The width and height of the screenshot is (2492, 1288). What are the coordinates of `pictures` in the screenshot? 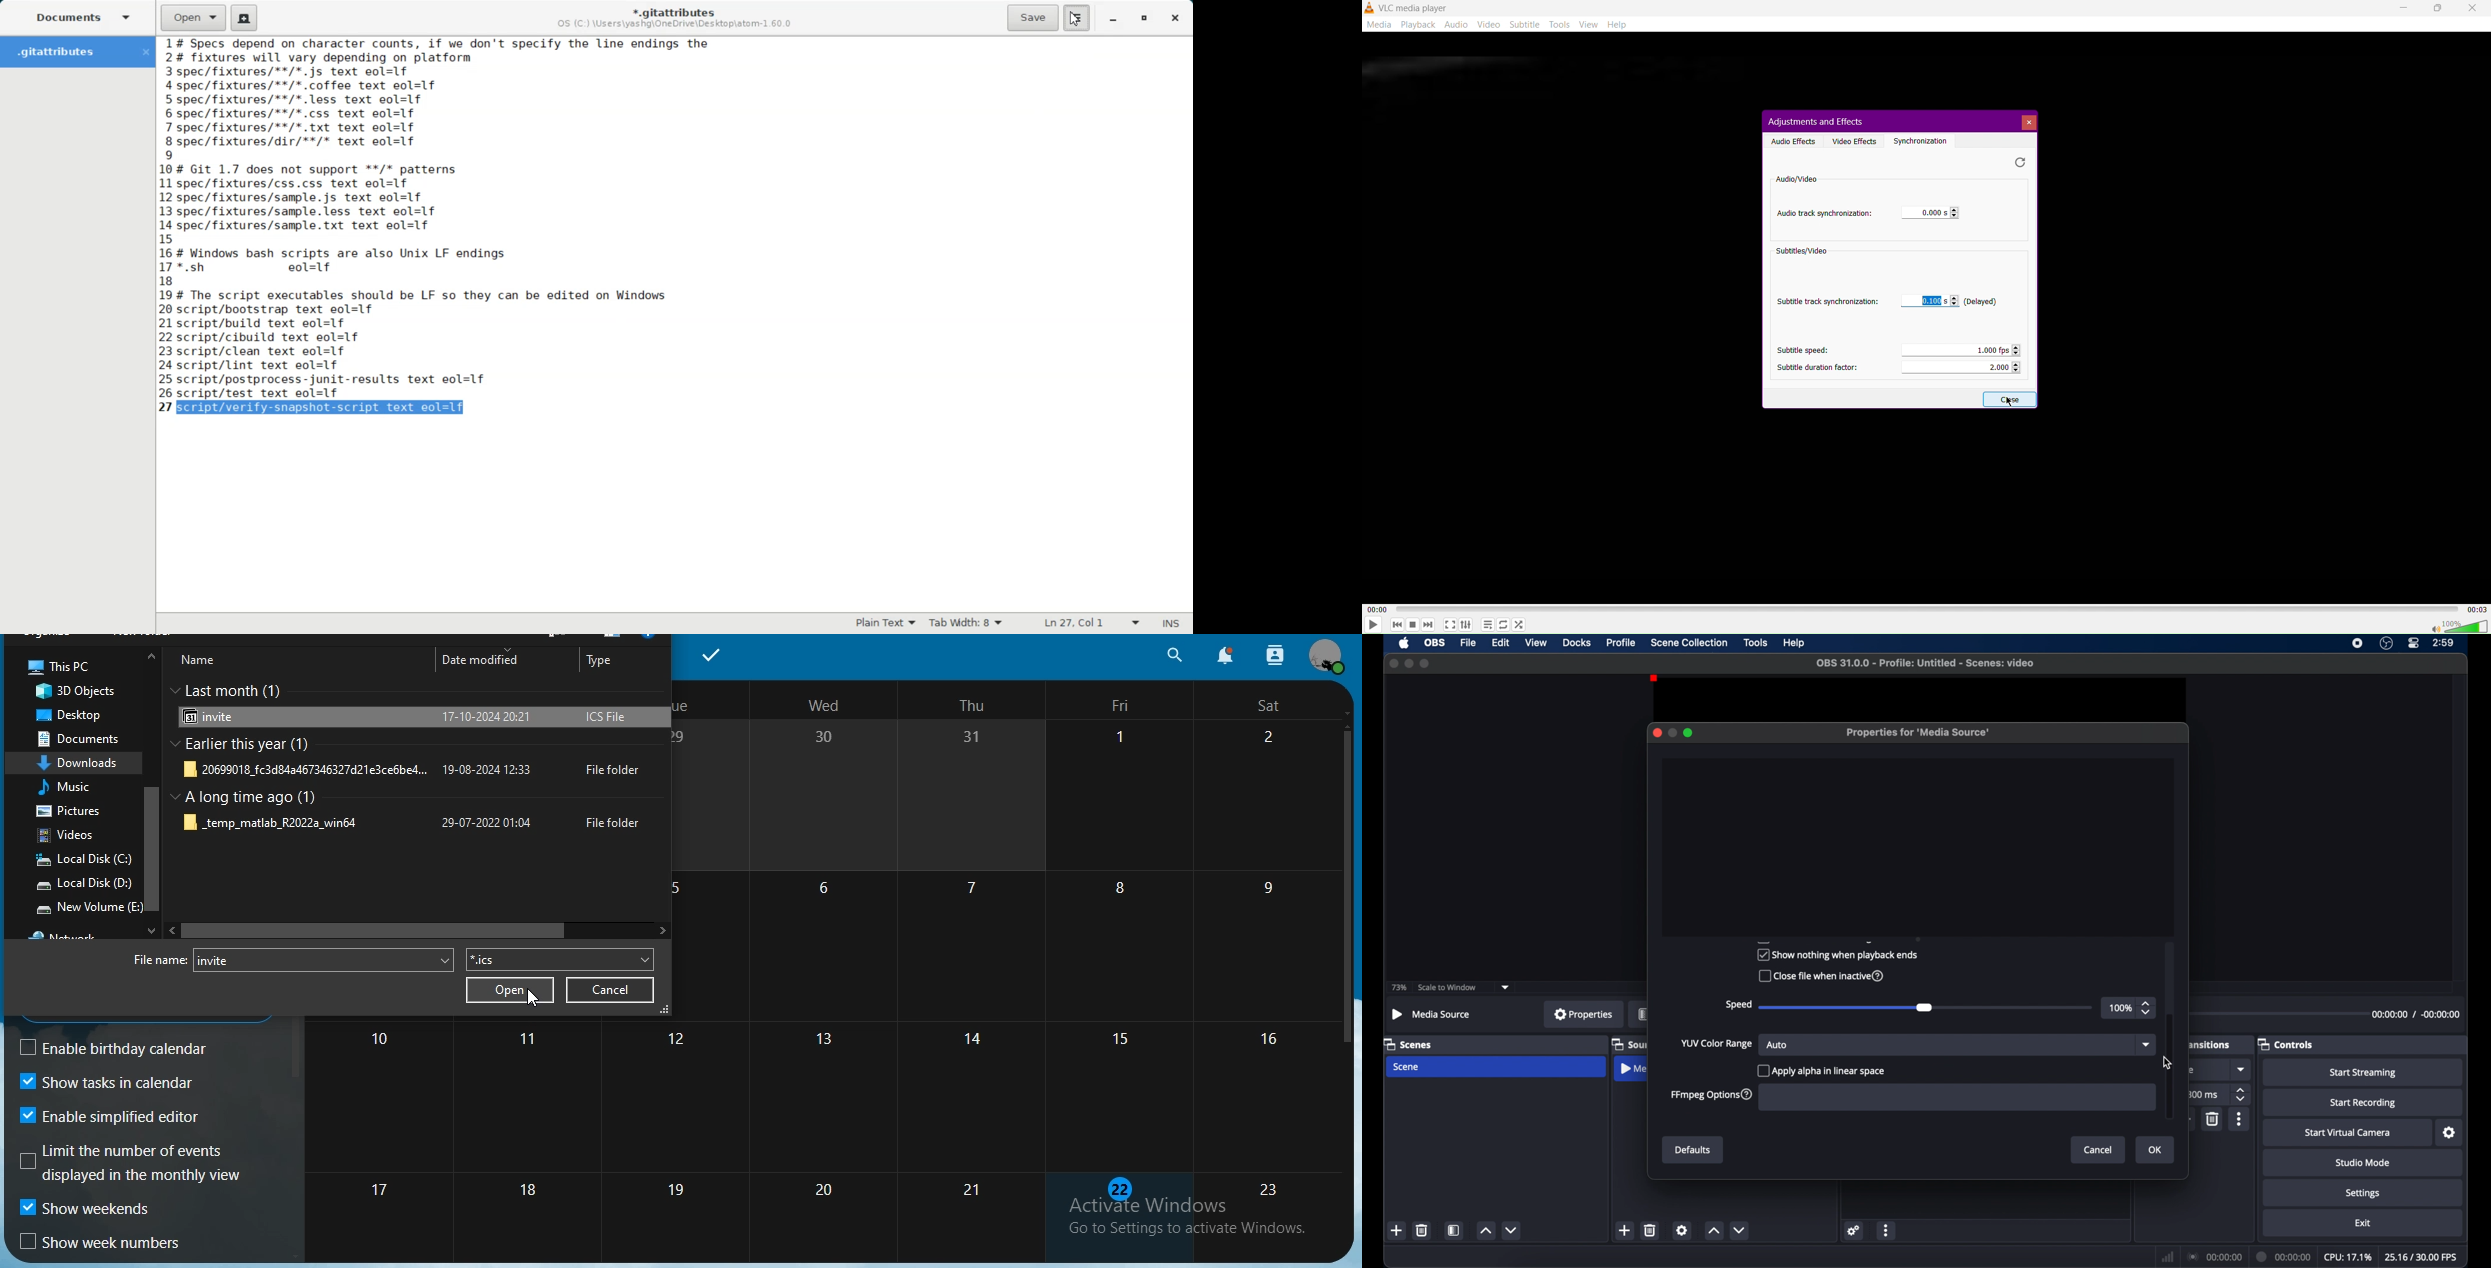 It's located at (67, 813).